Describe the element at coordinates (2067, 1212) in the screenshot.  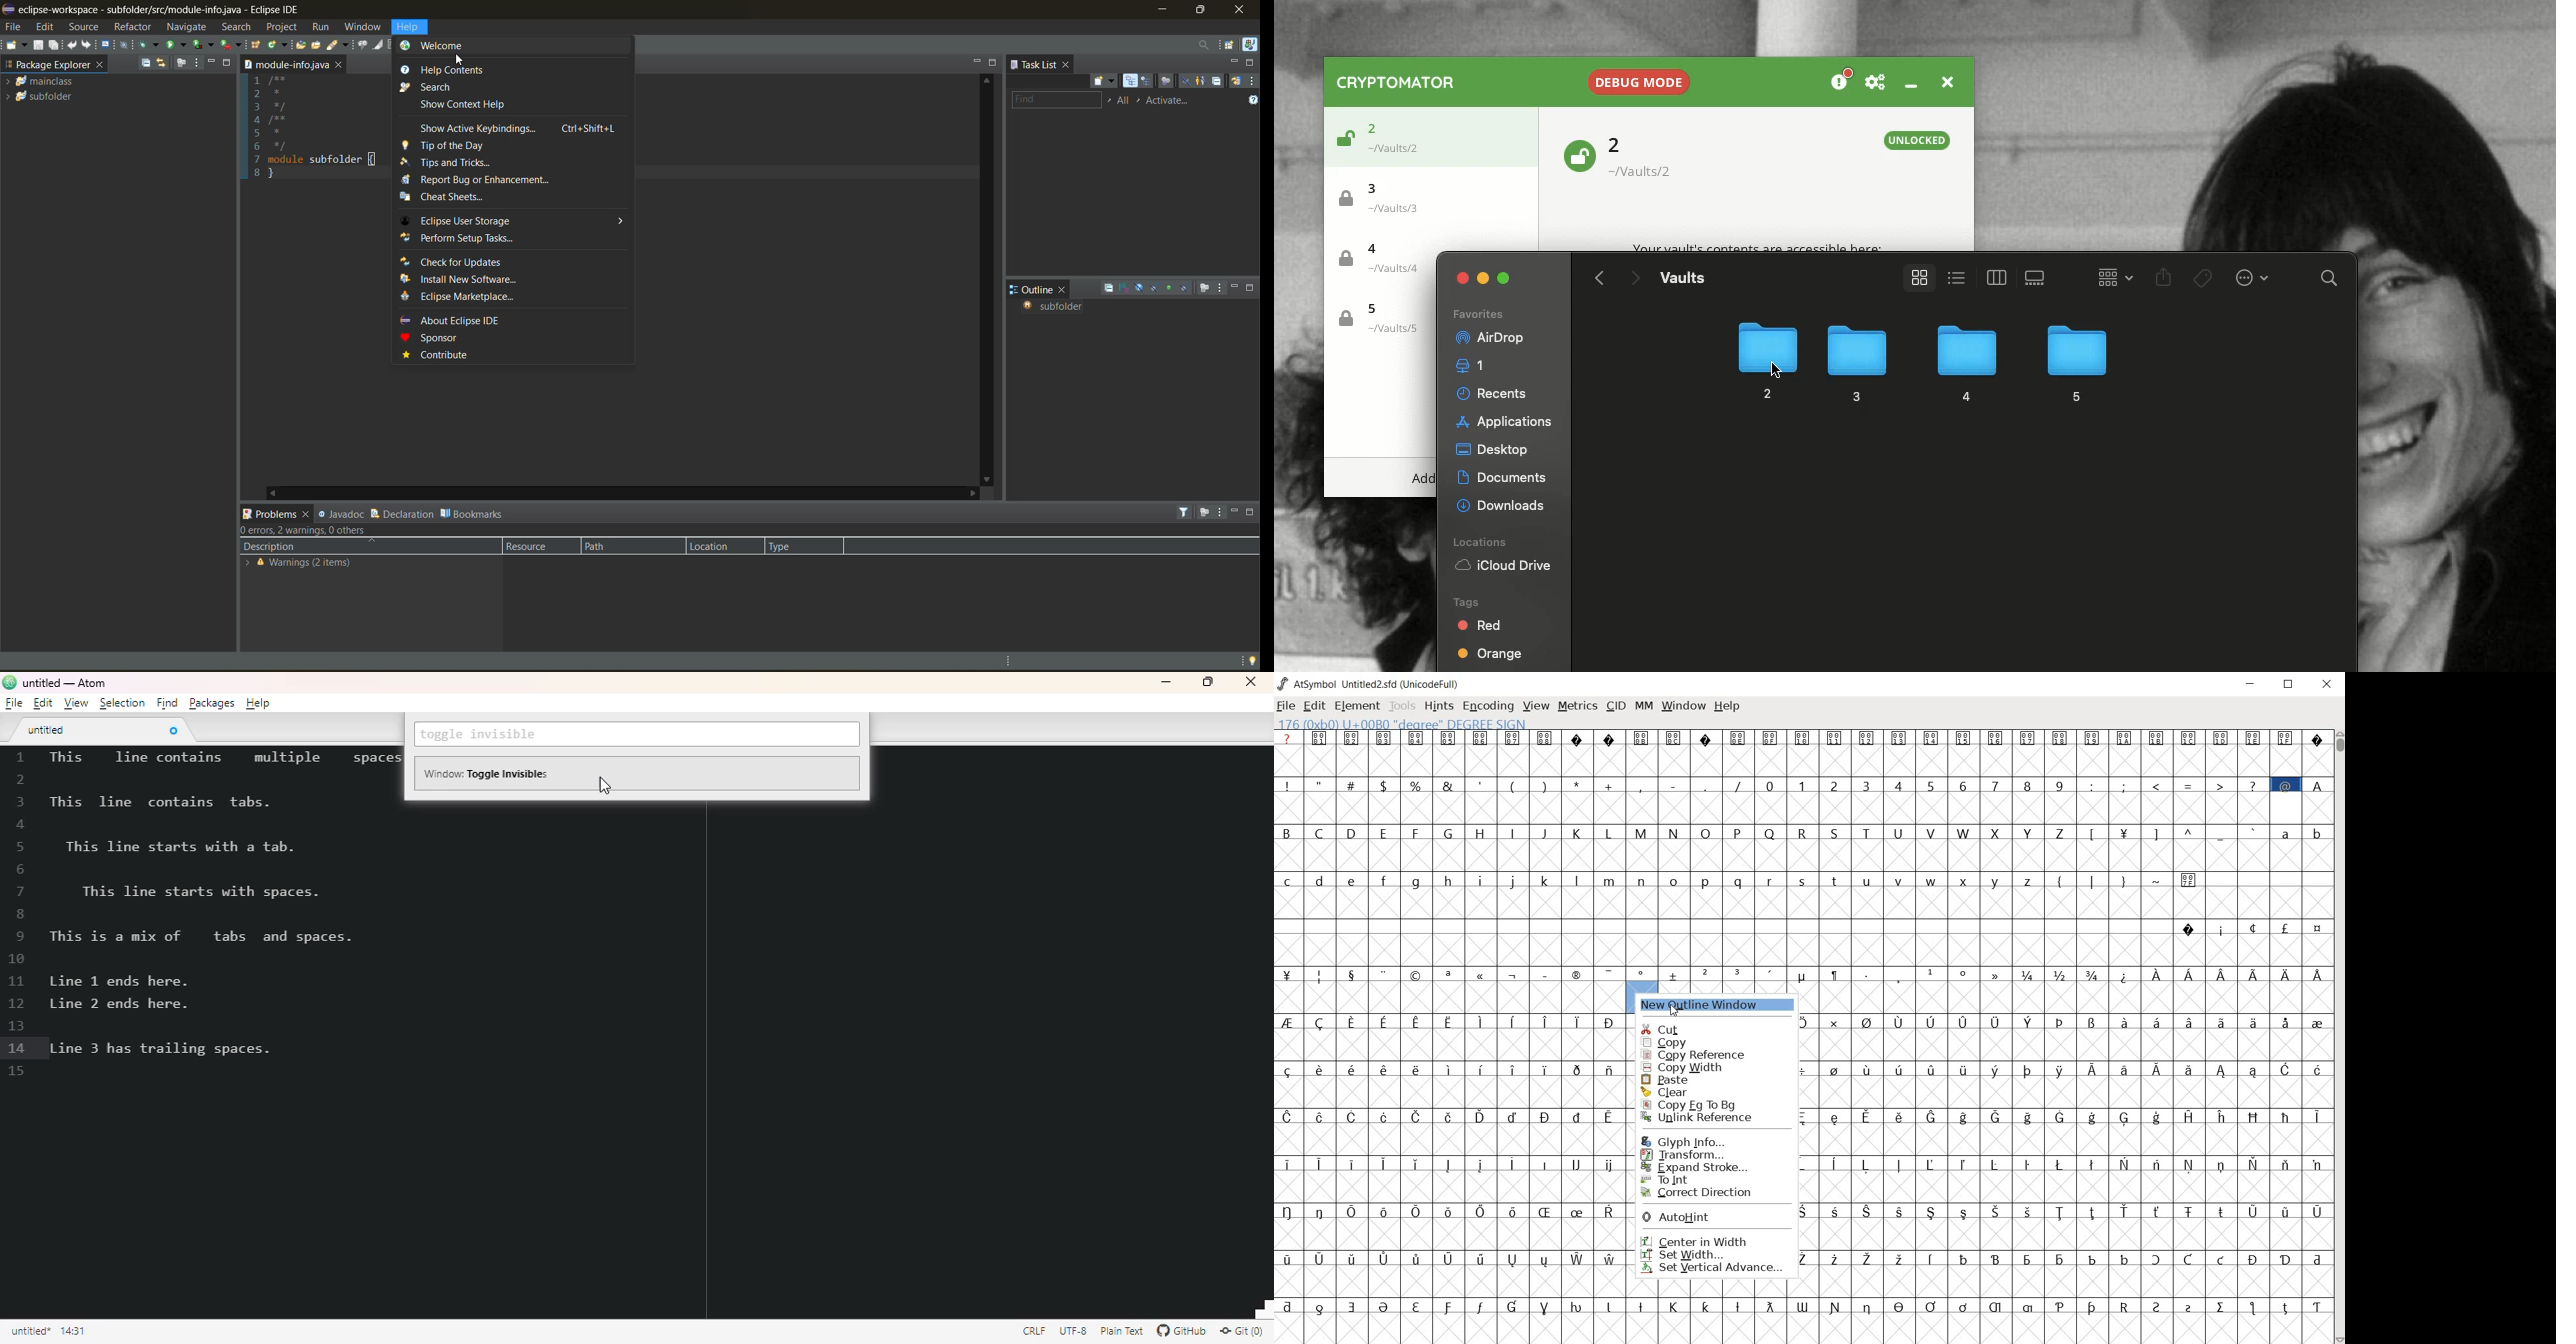
I see `special letters` at that location.